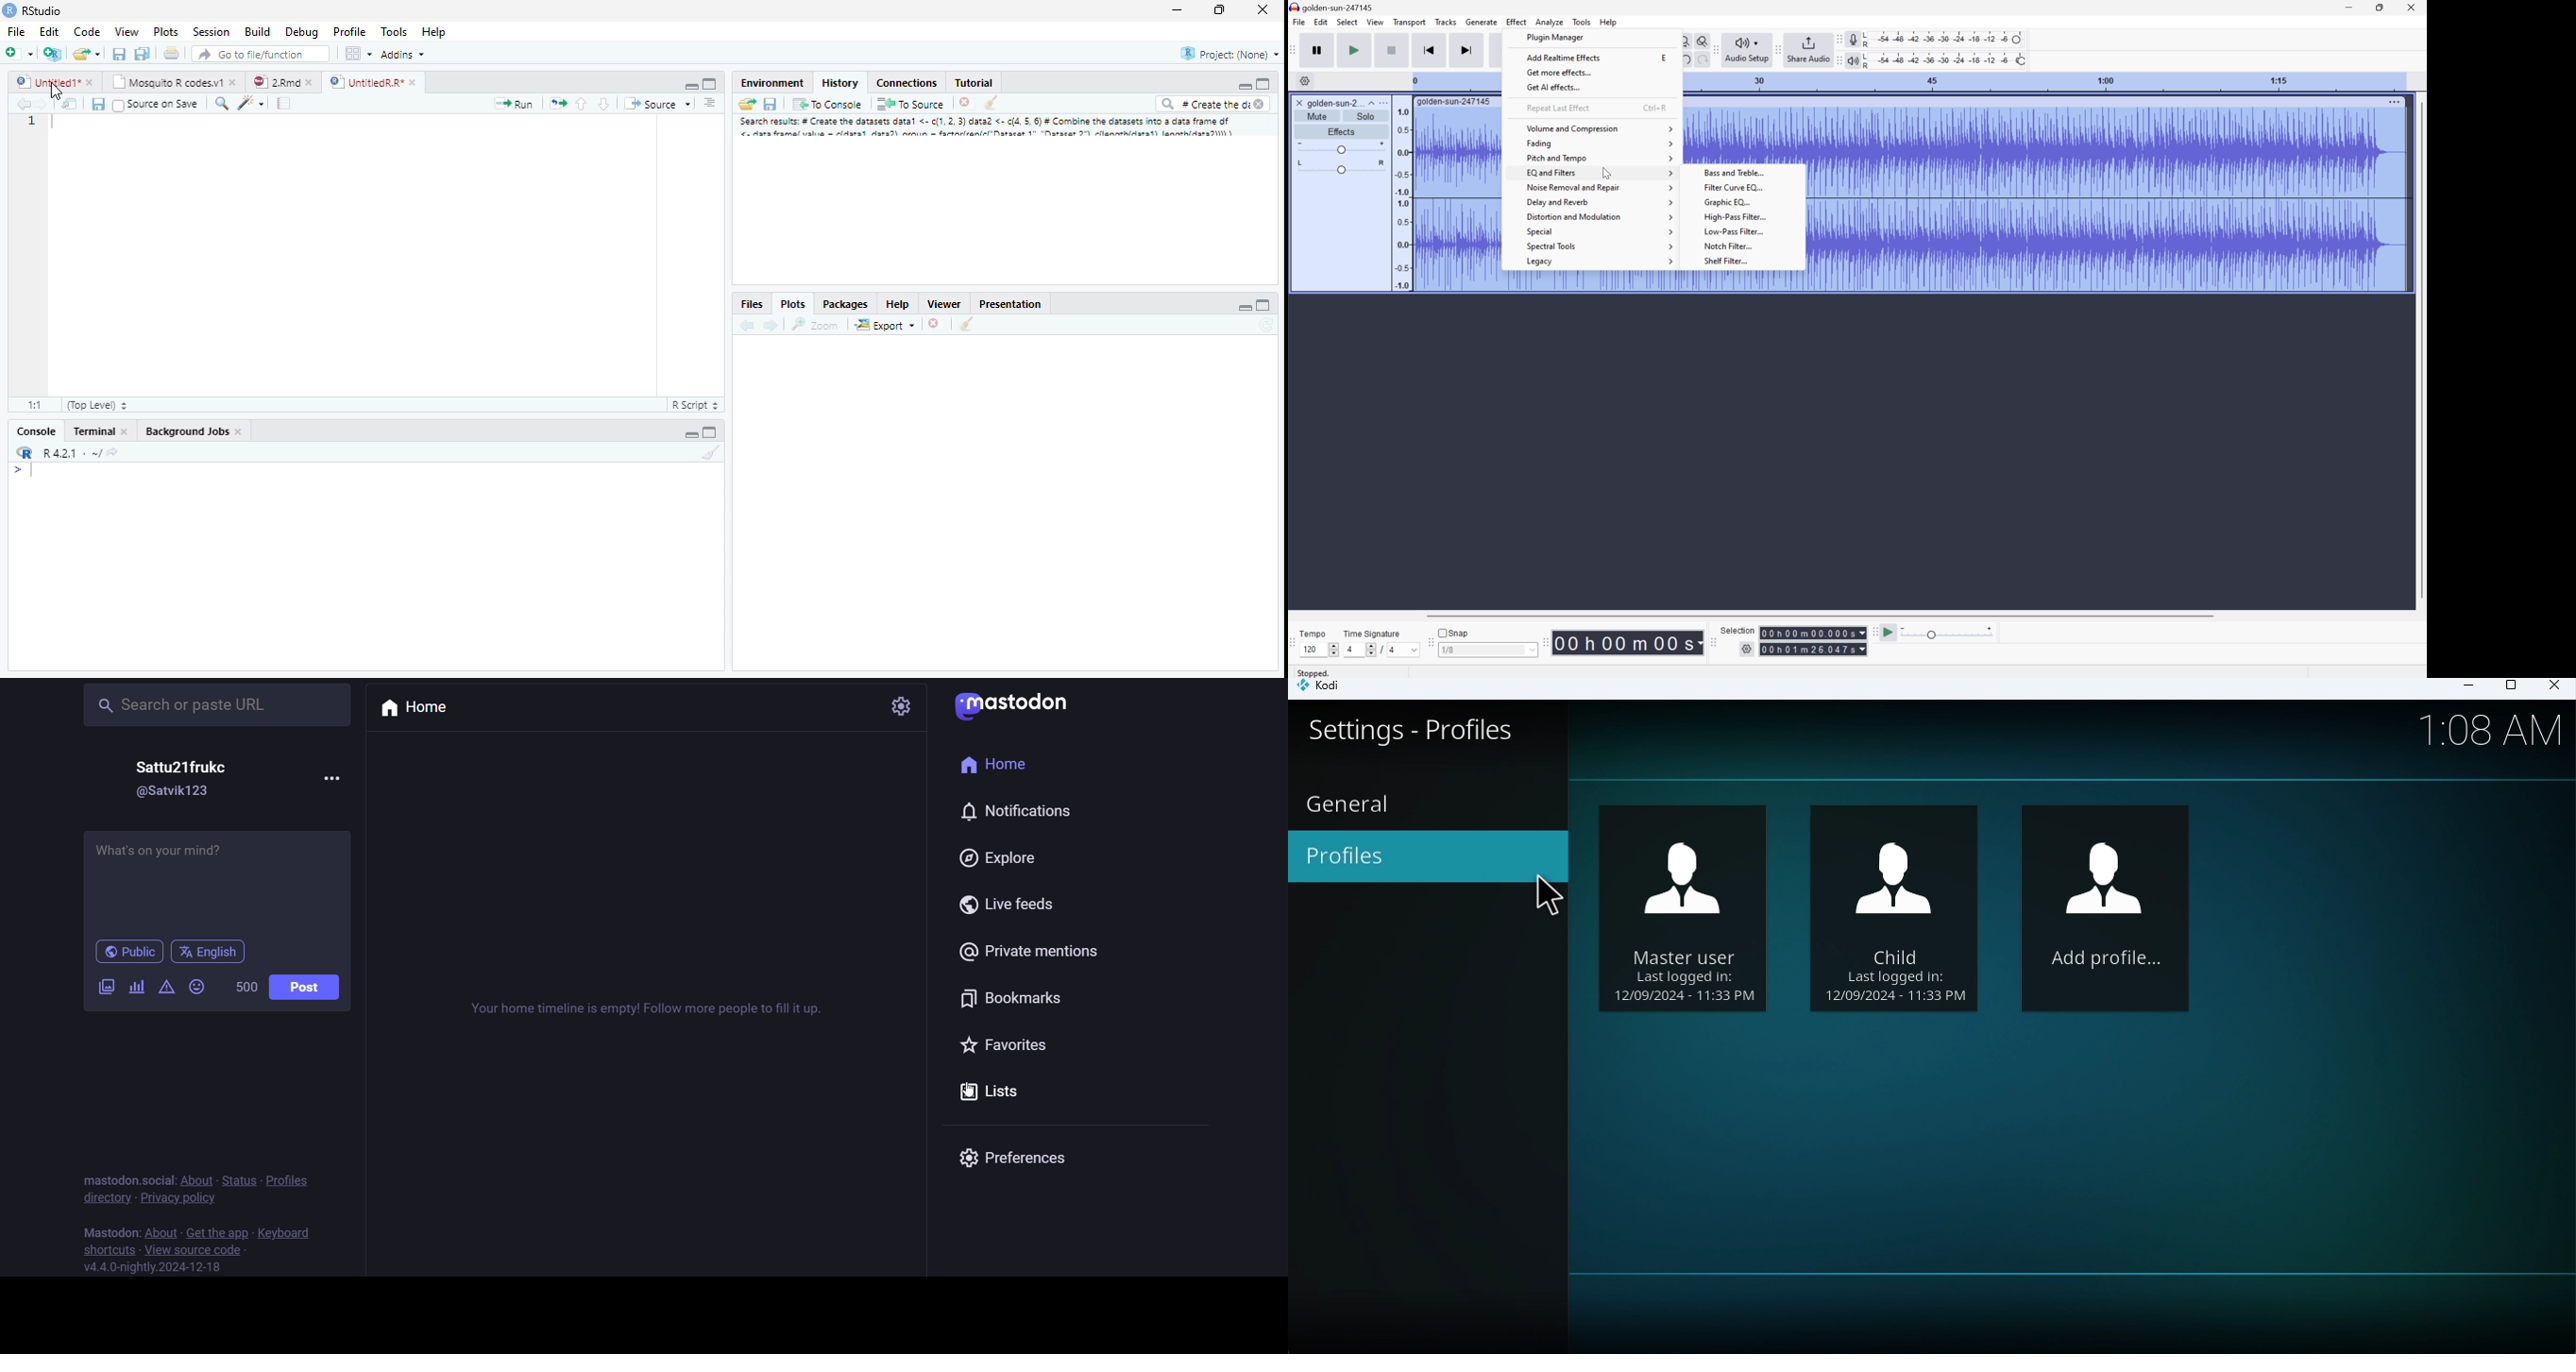 Image resolution: width=2576 pixels, height=1372 pixels. I want to click on Zoom, so click(814, 326).